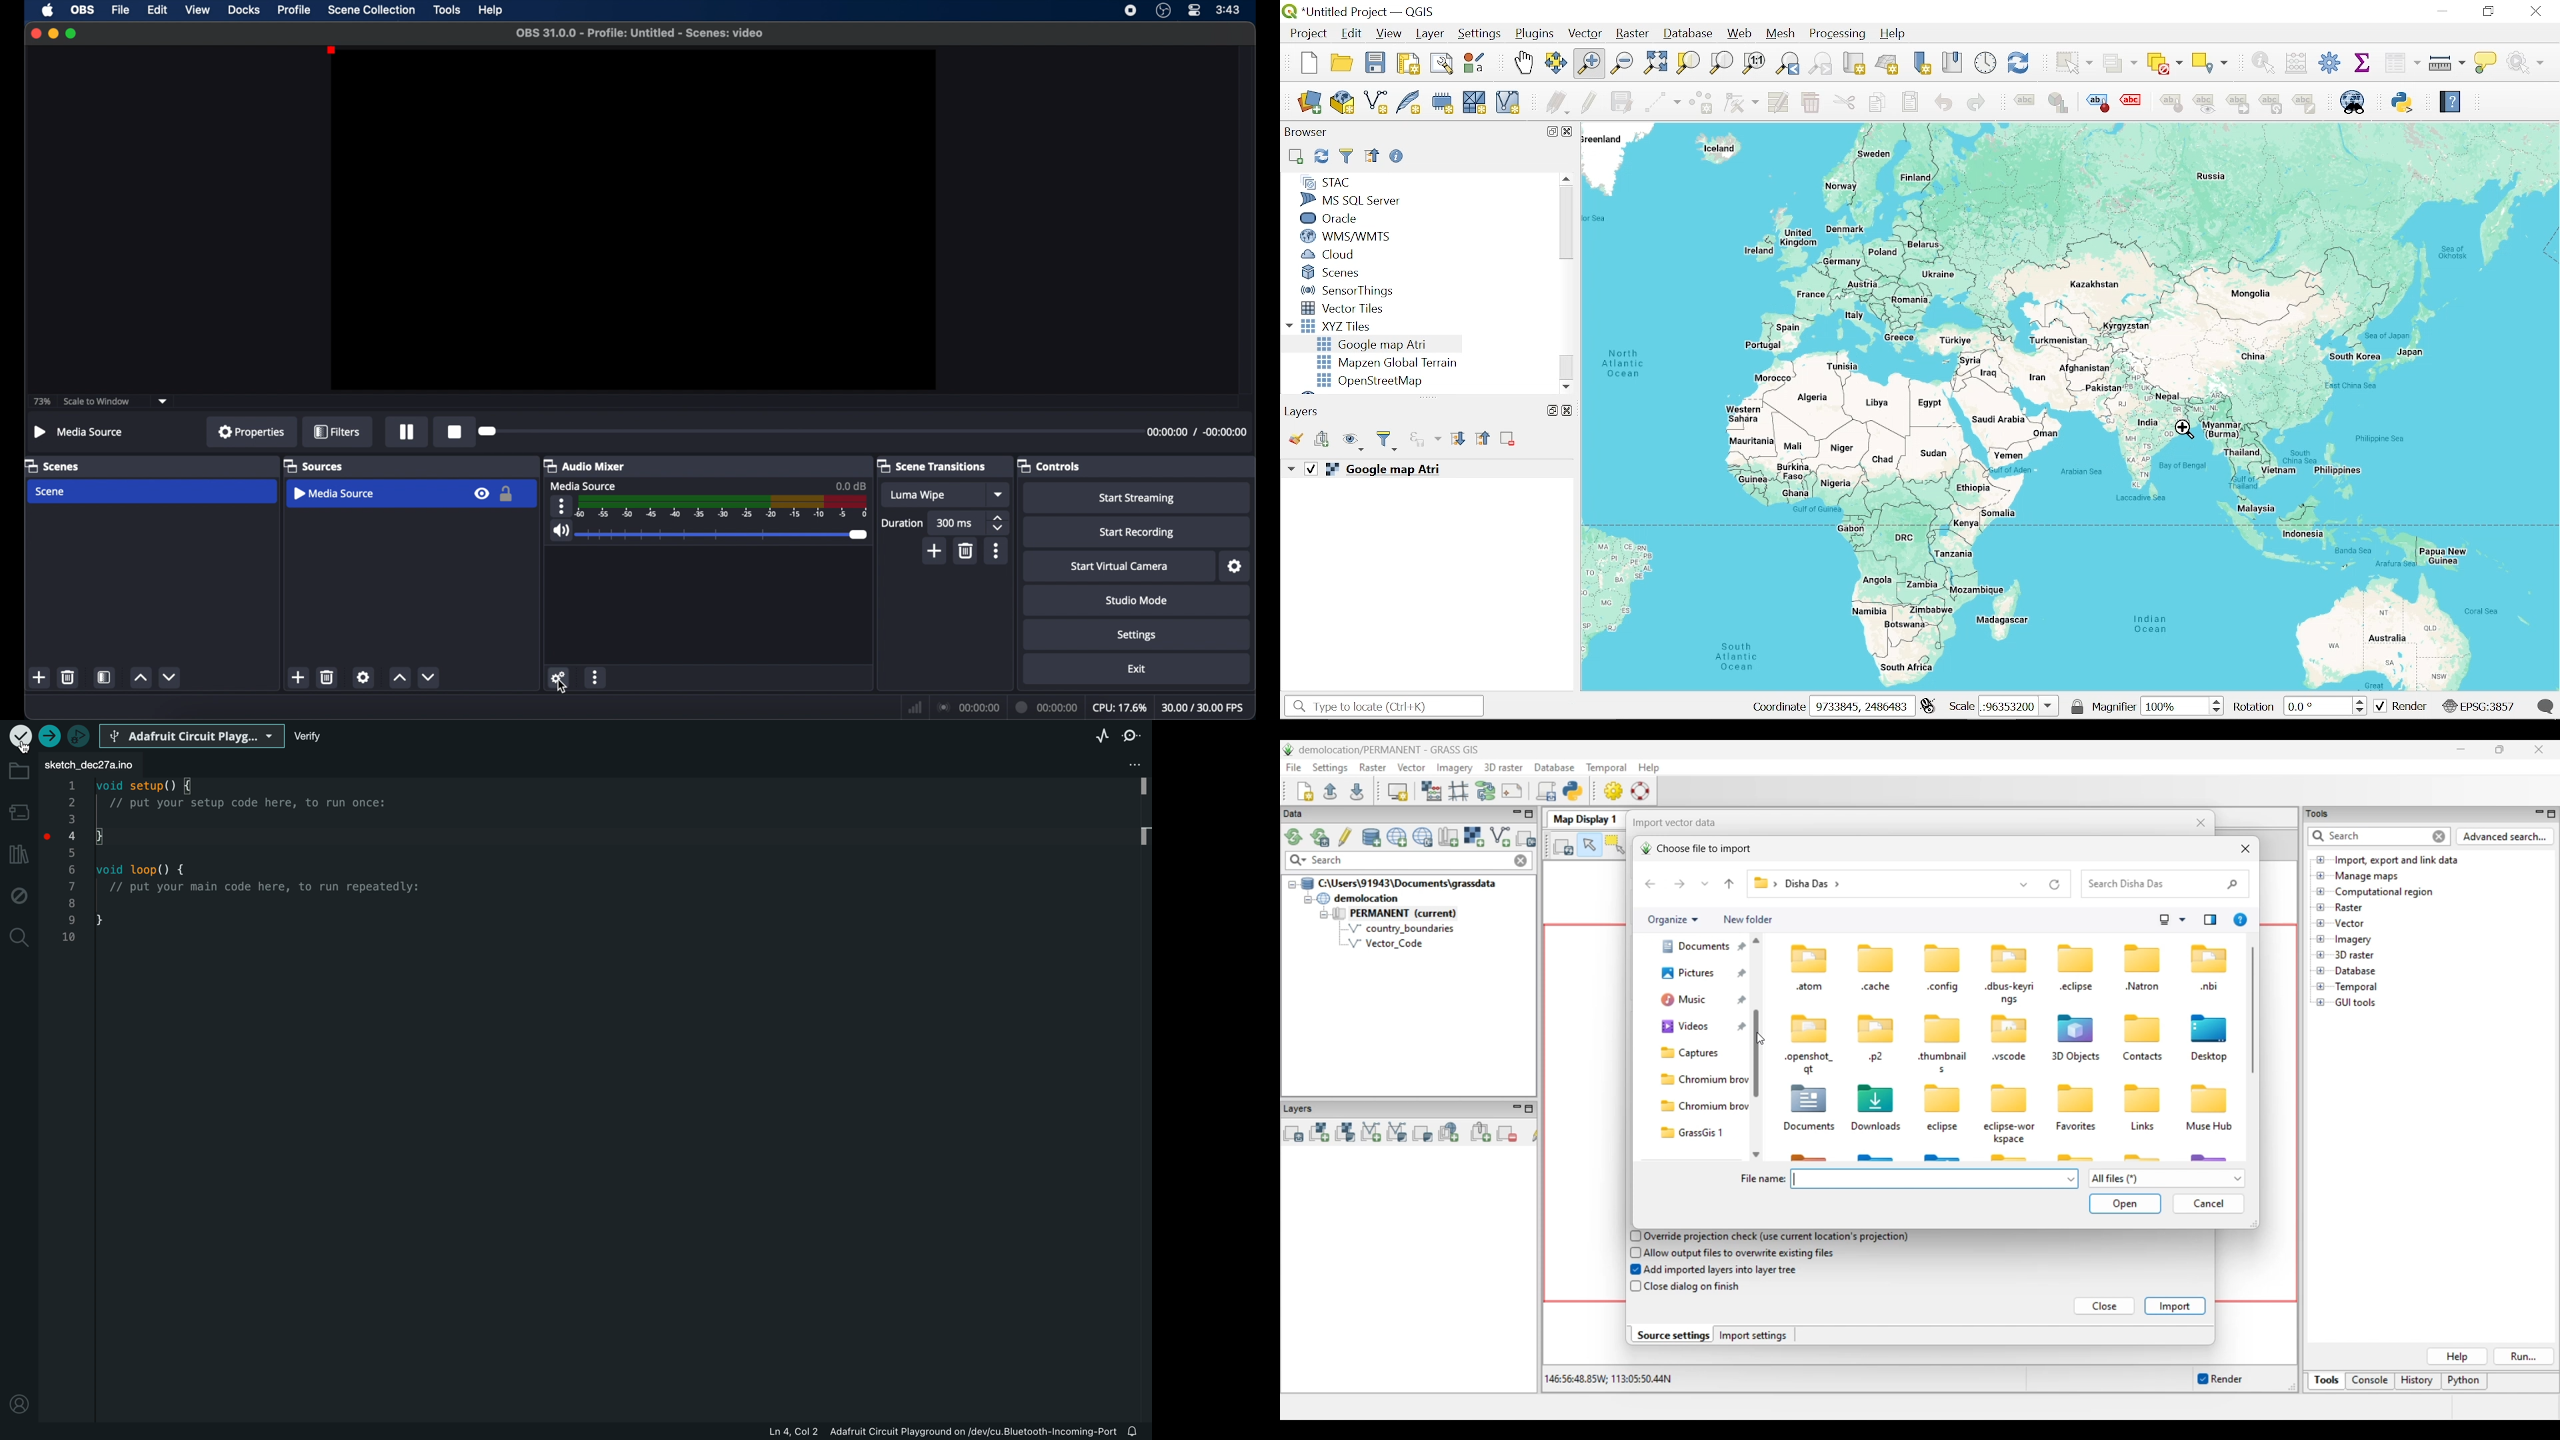 Image resolution: width=2576 pixels, height=1456 pixels. Describe the element at coordinates (585, 465) in the screenshot. I see `audio mixer` at that location.